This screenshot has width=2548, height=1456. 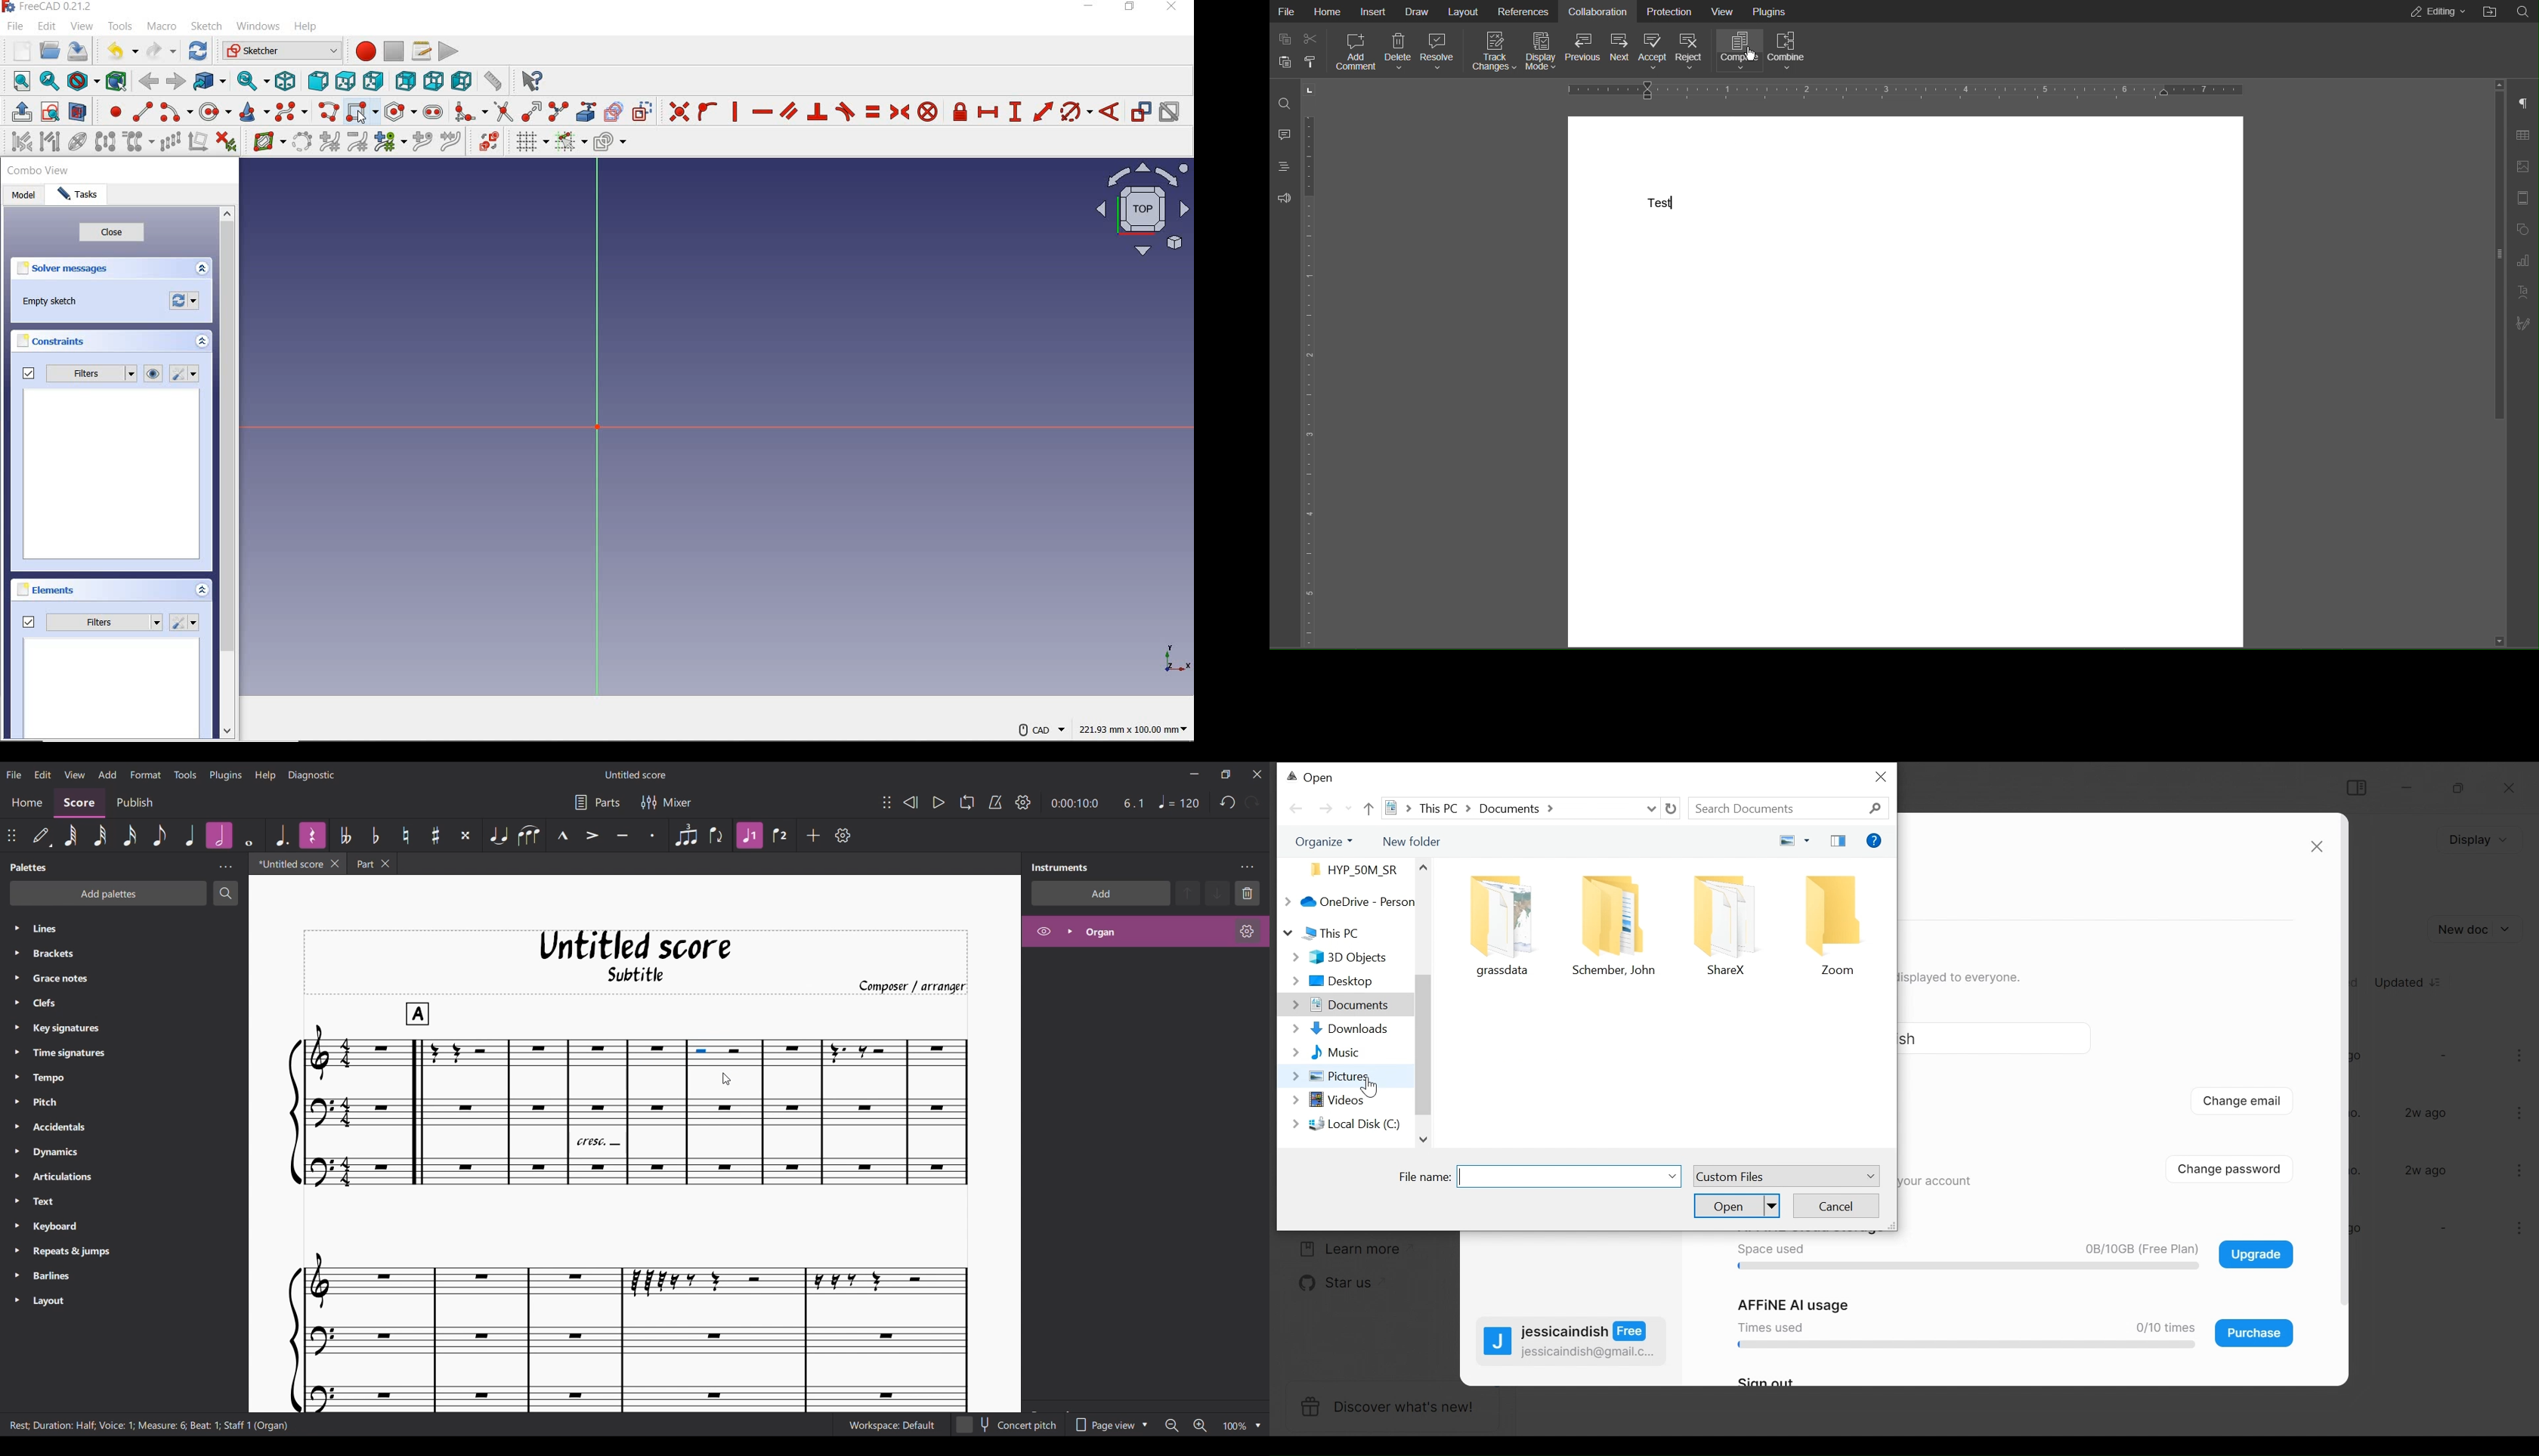 What do you see at coordinates (189, 836) in the screenshot?
I see `Quarter note` at bounding box center [189, 836].